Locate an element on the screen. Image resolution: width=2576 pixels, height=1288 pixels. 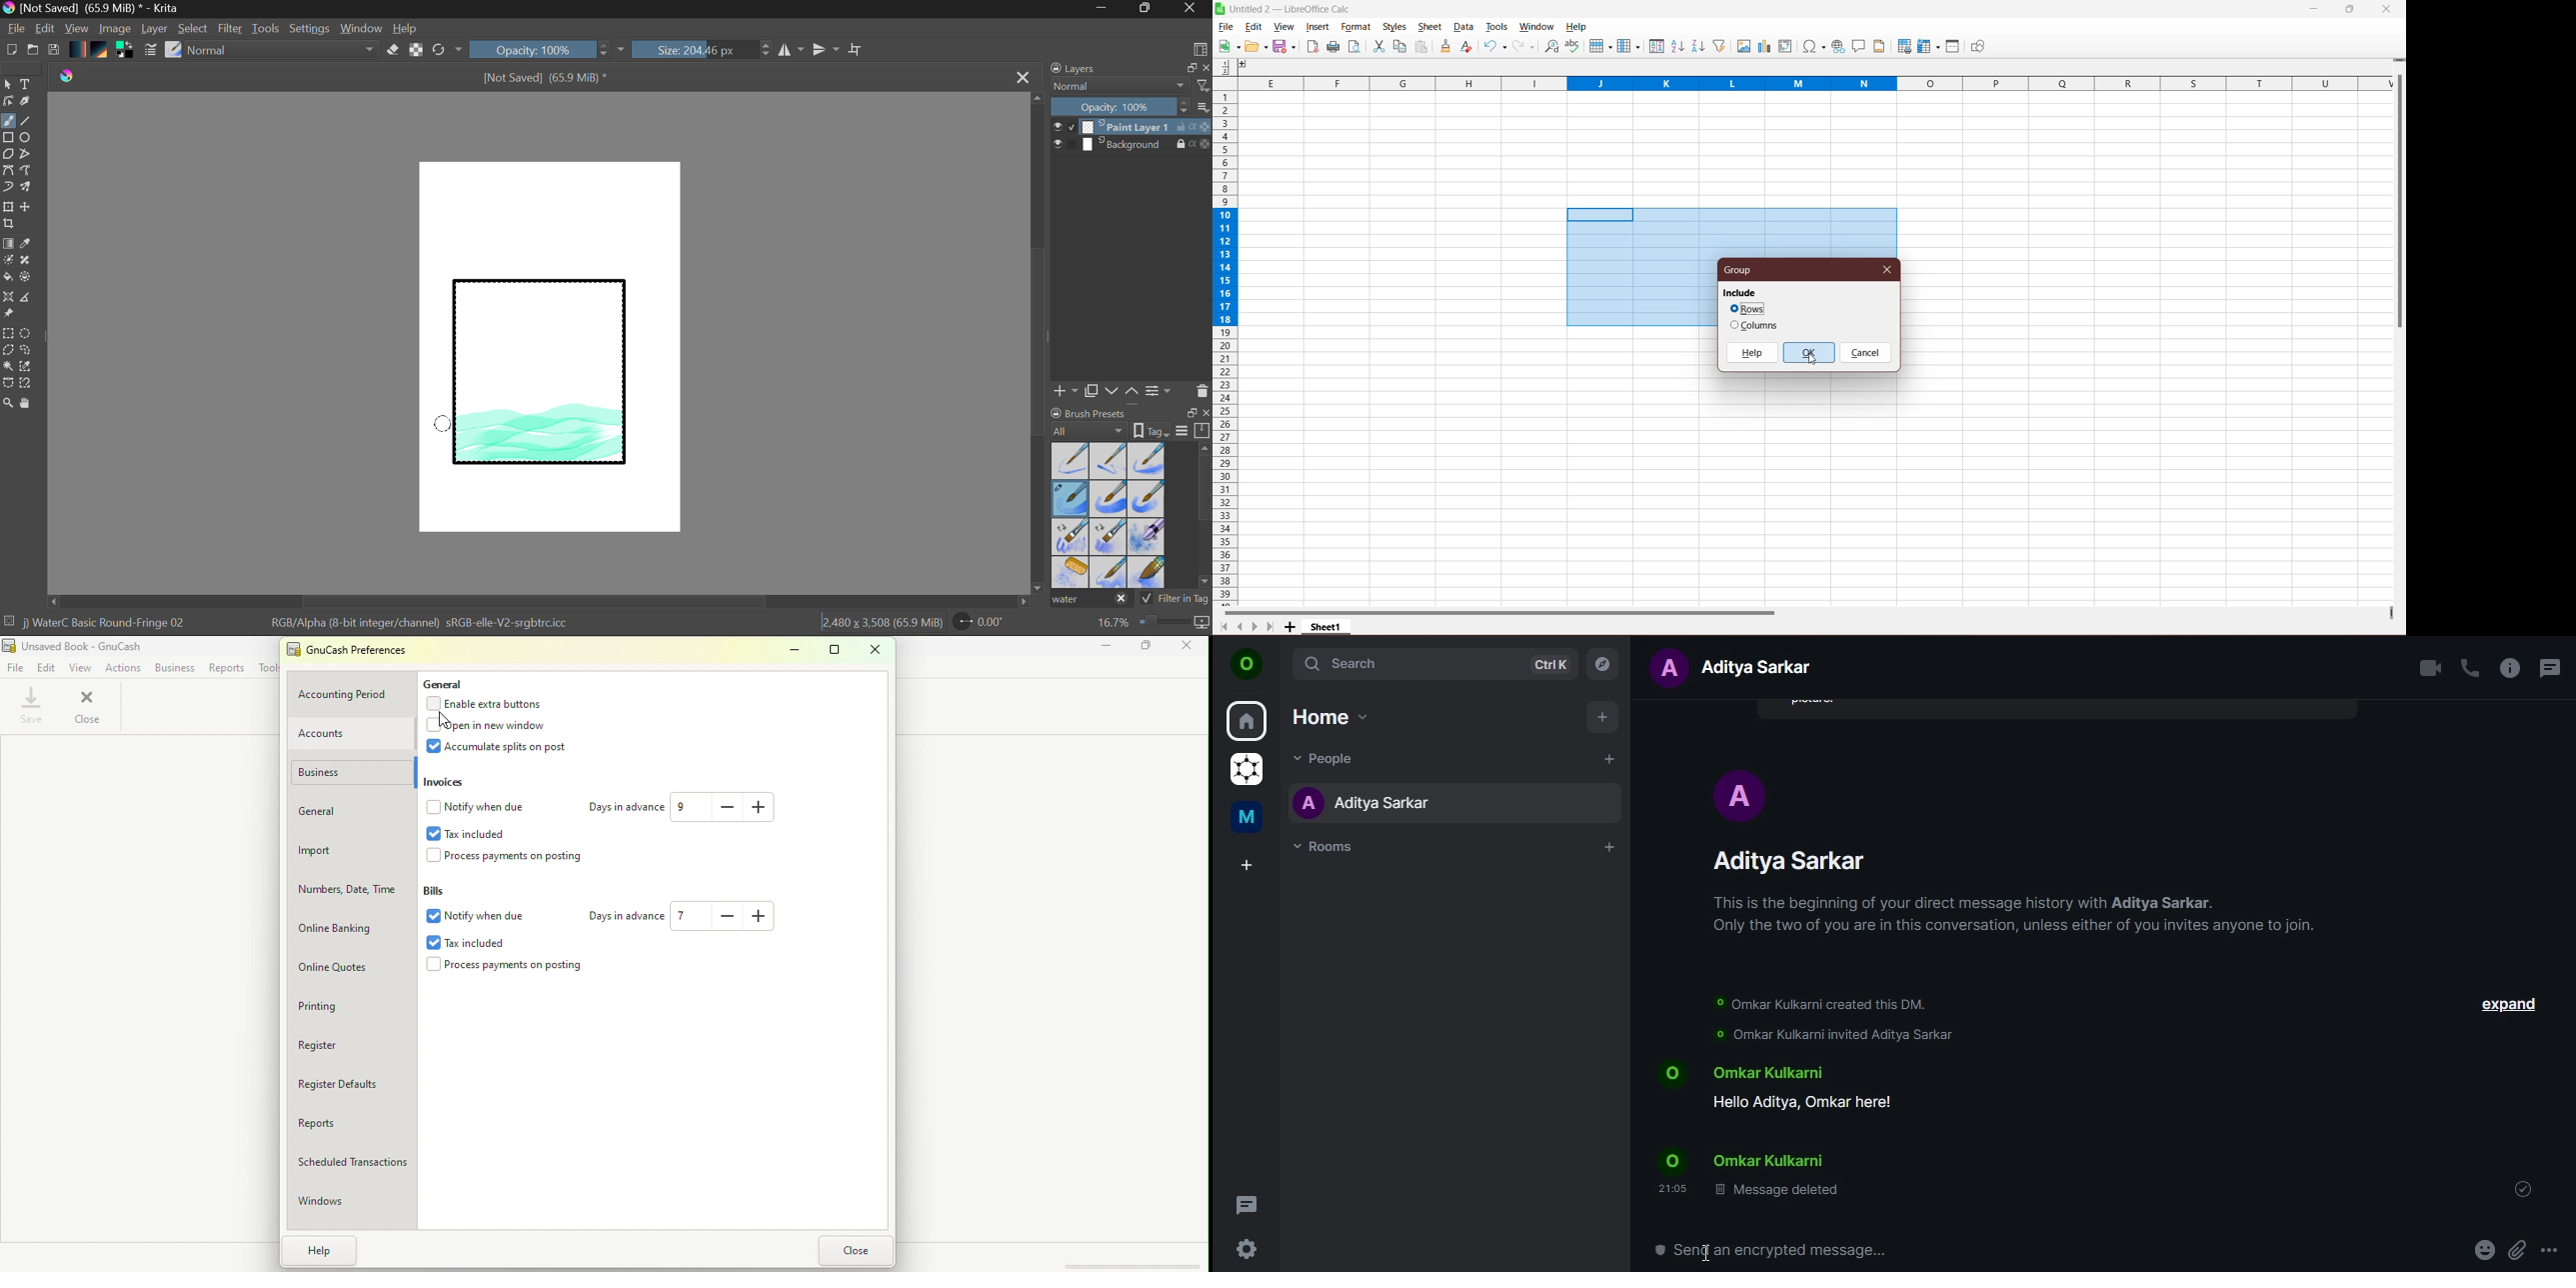
Clone Formatting is located at coordinates (1446, 46).